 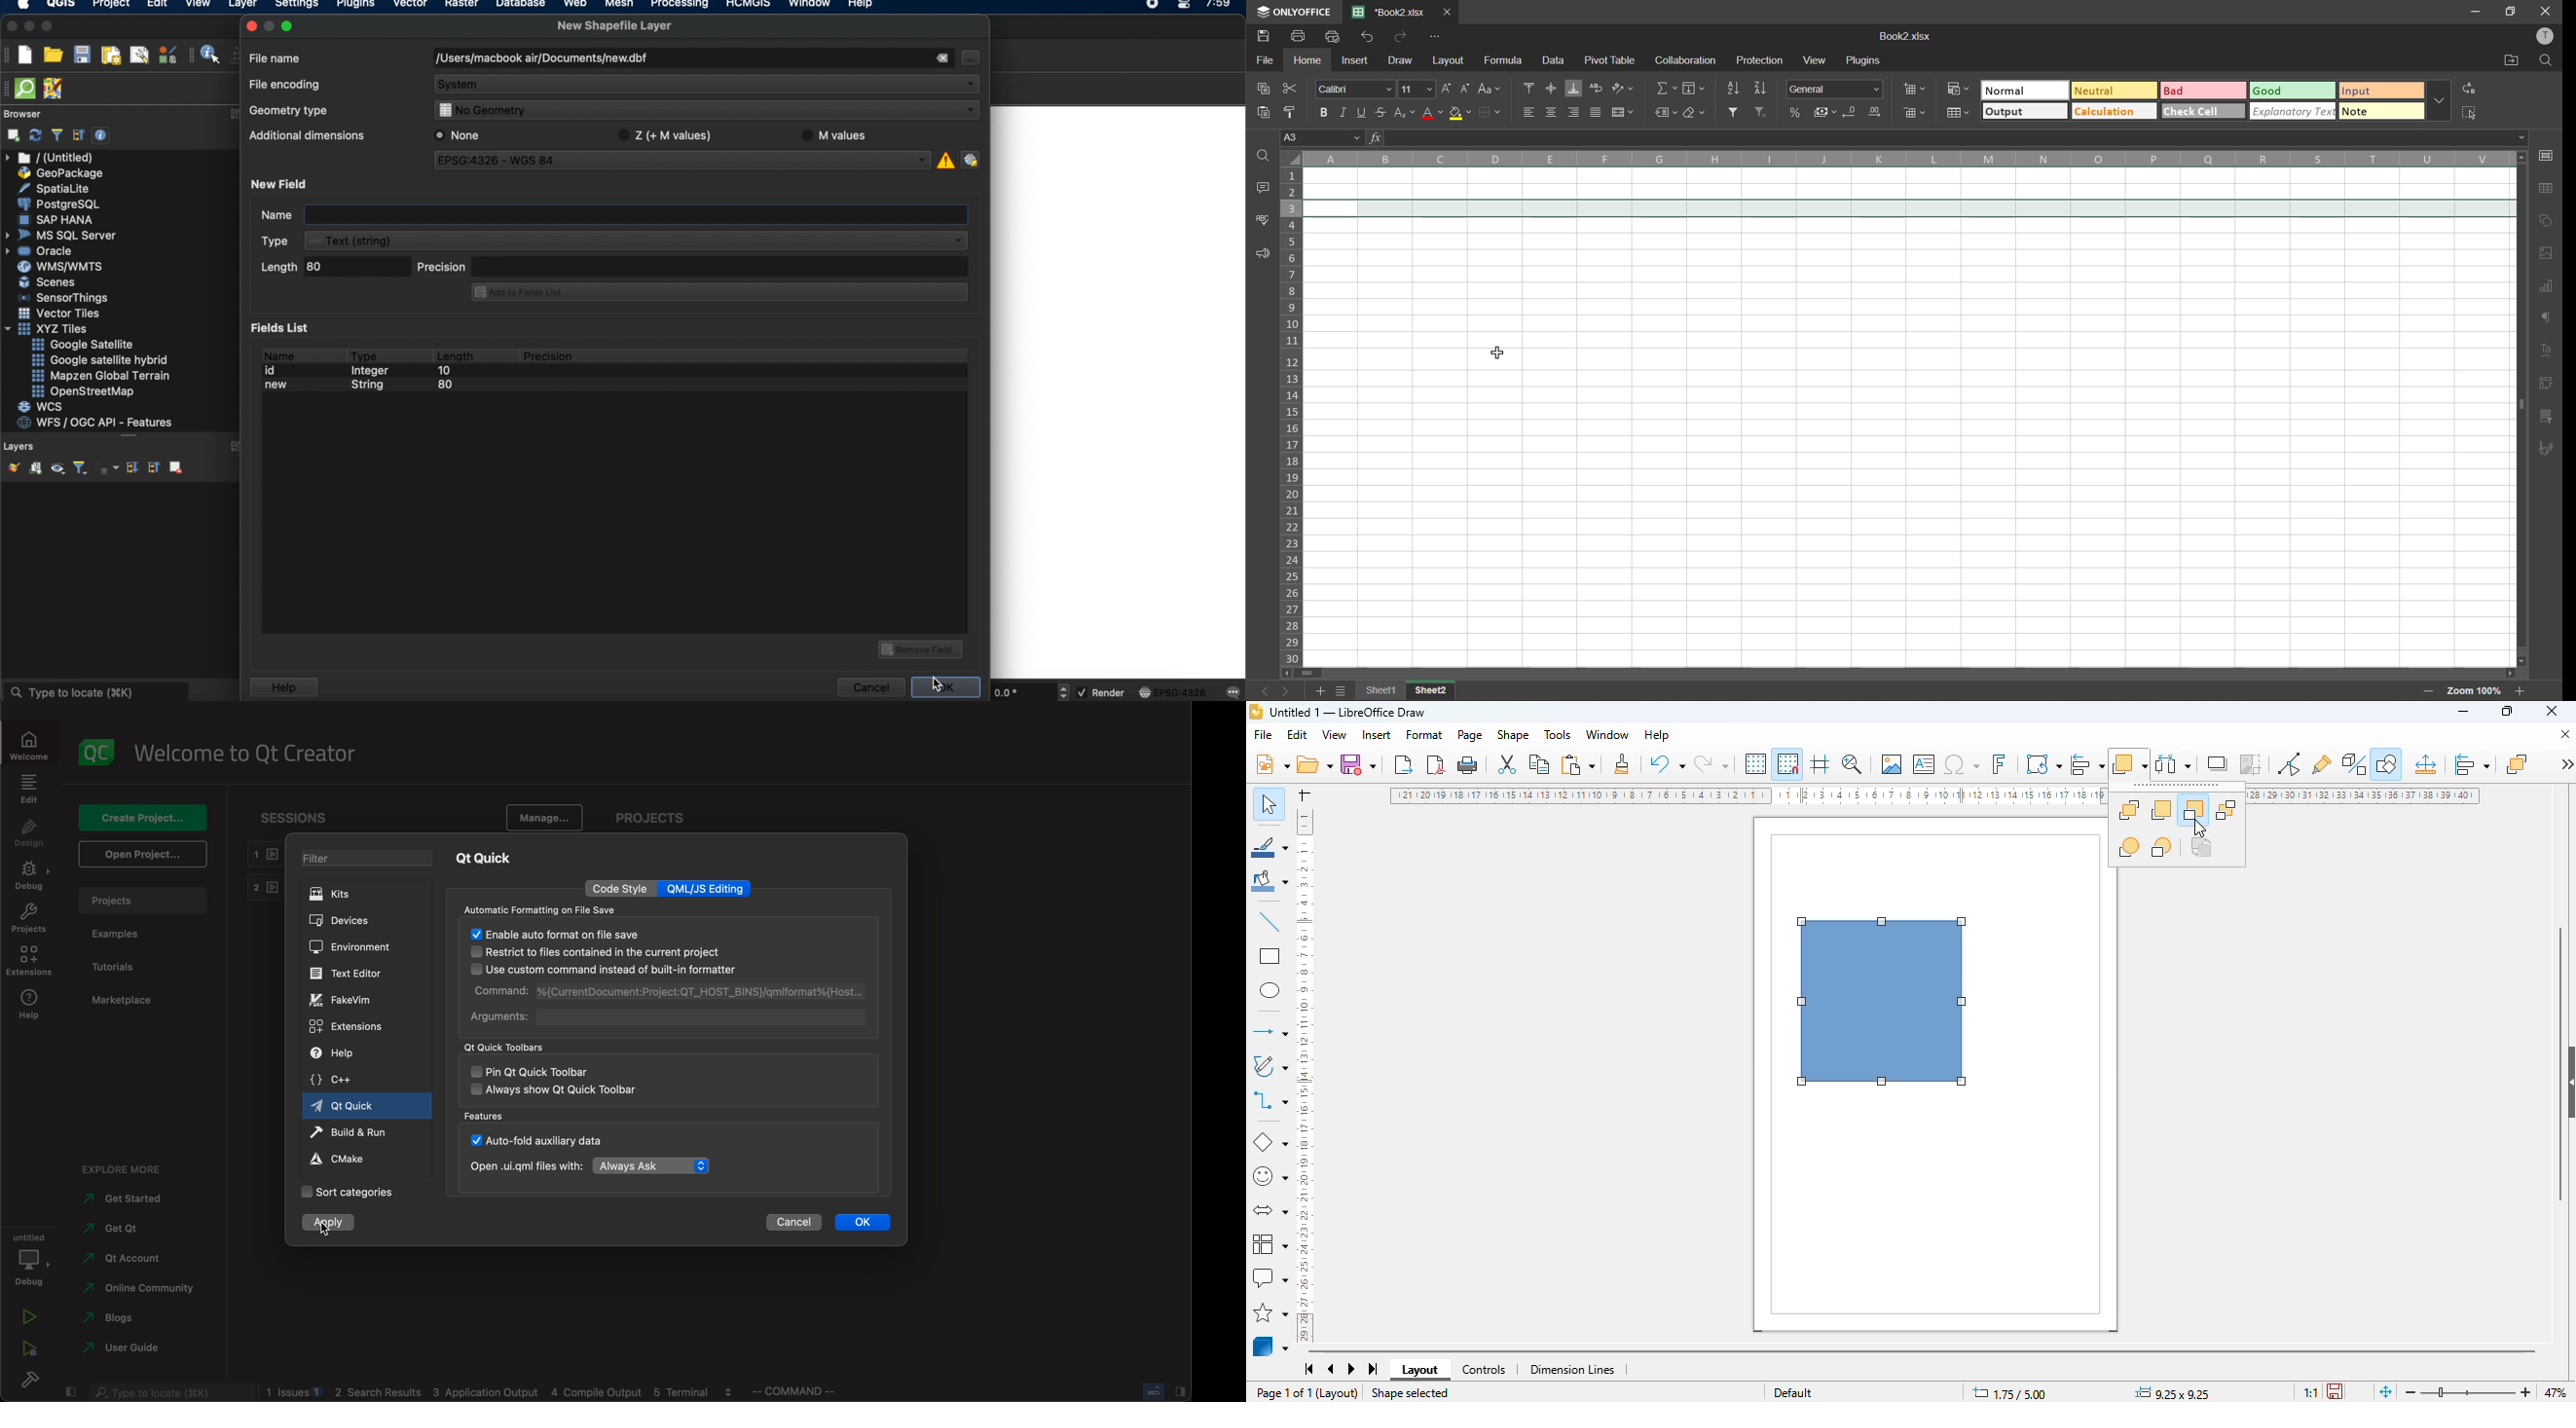 What do you see at coordinates (2289, 764) in the screenshot?
I see `toggle point edit mode` at bounding box center [2289, 764].